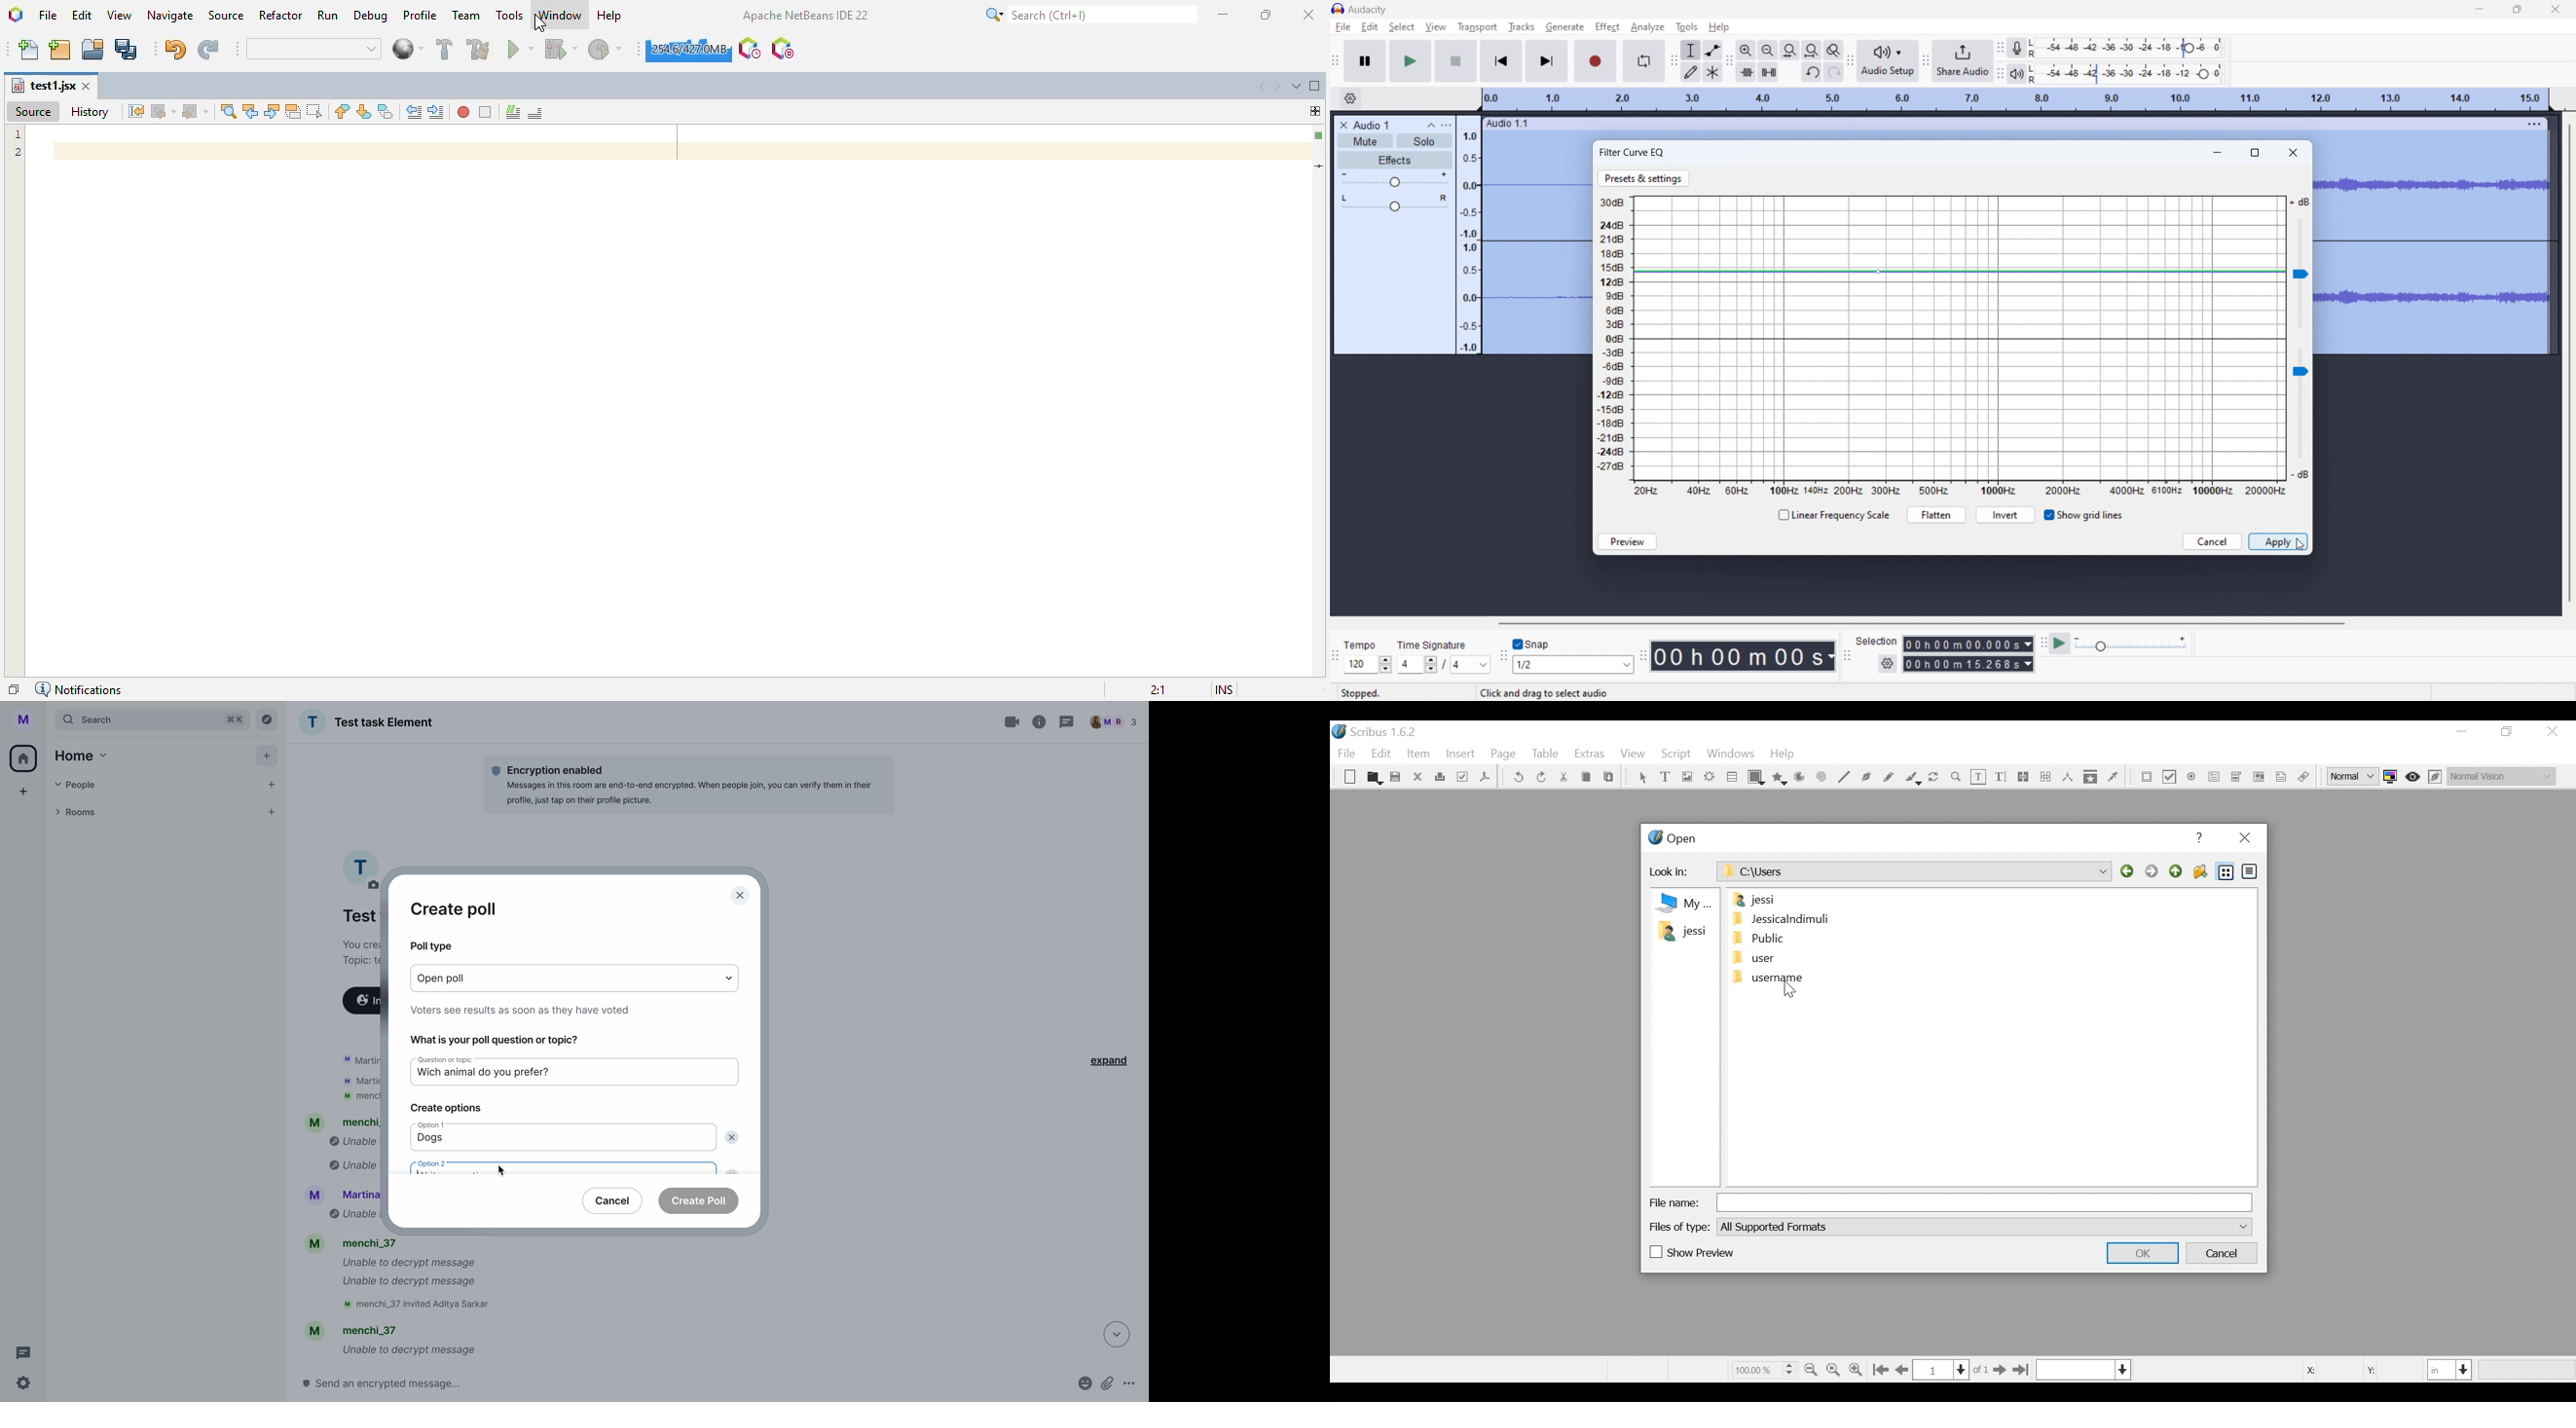  I want to click on stop, so click(1456, 61).